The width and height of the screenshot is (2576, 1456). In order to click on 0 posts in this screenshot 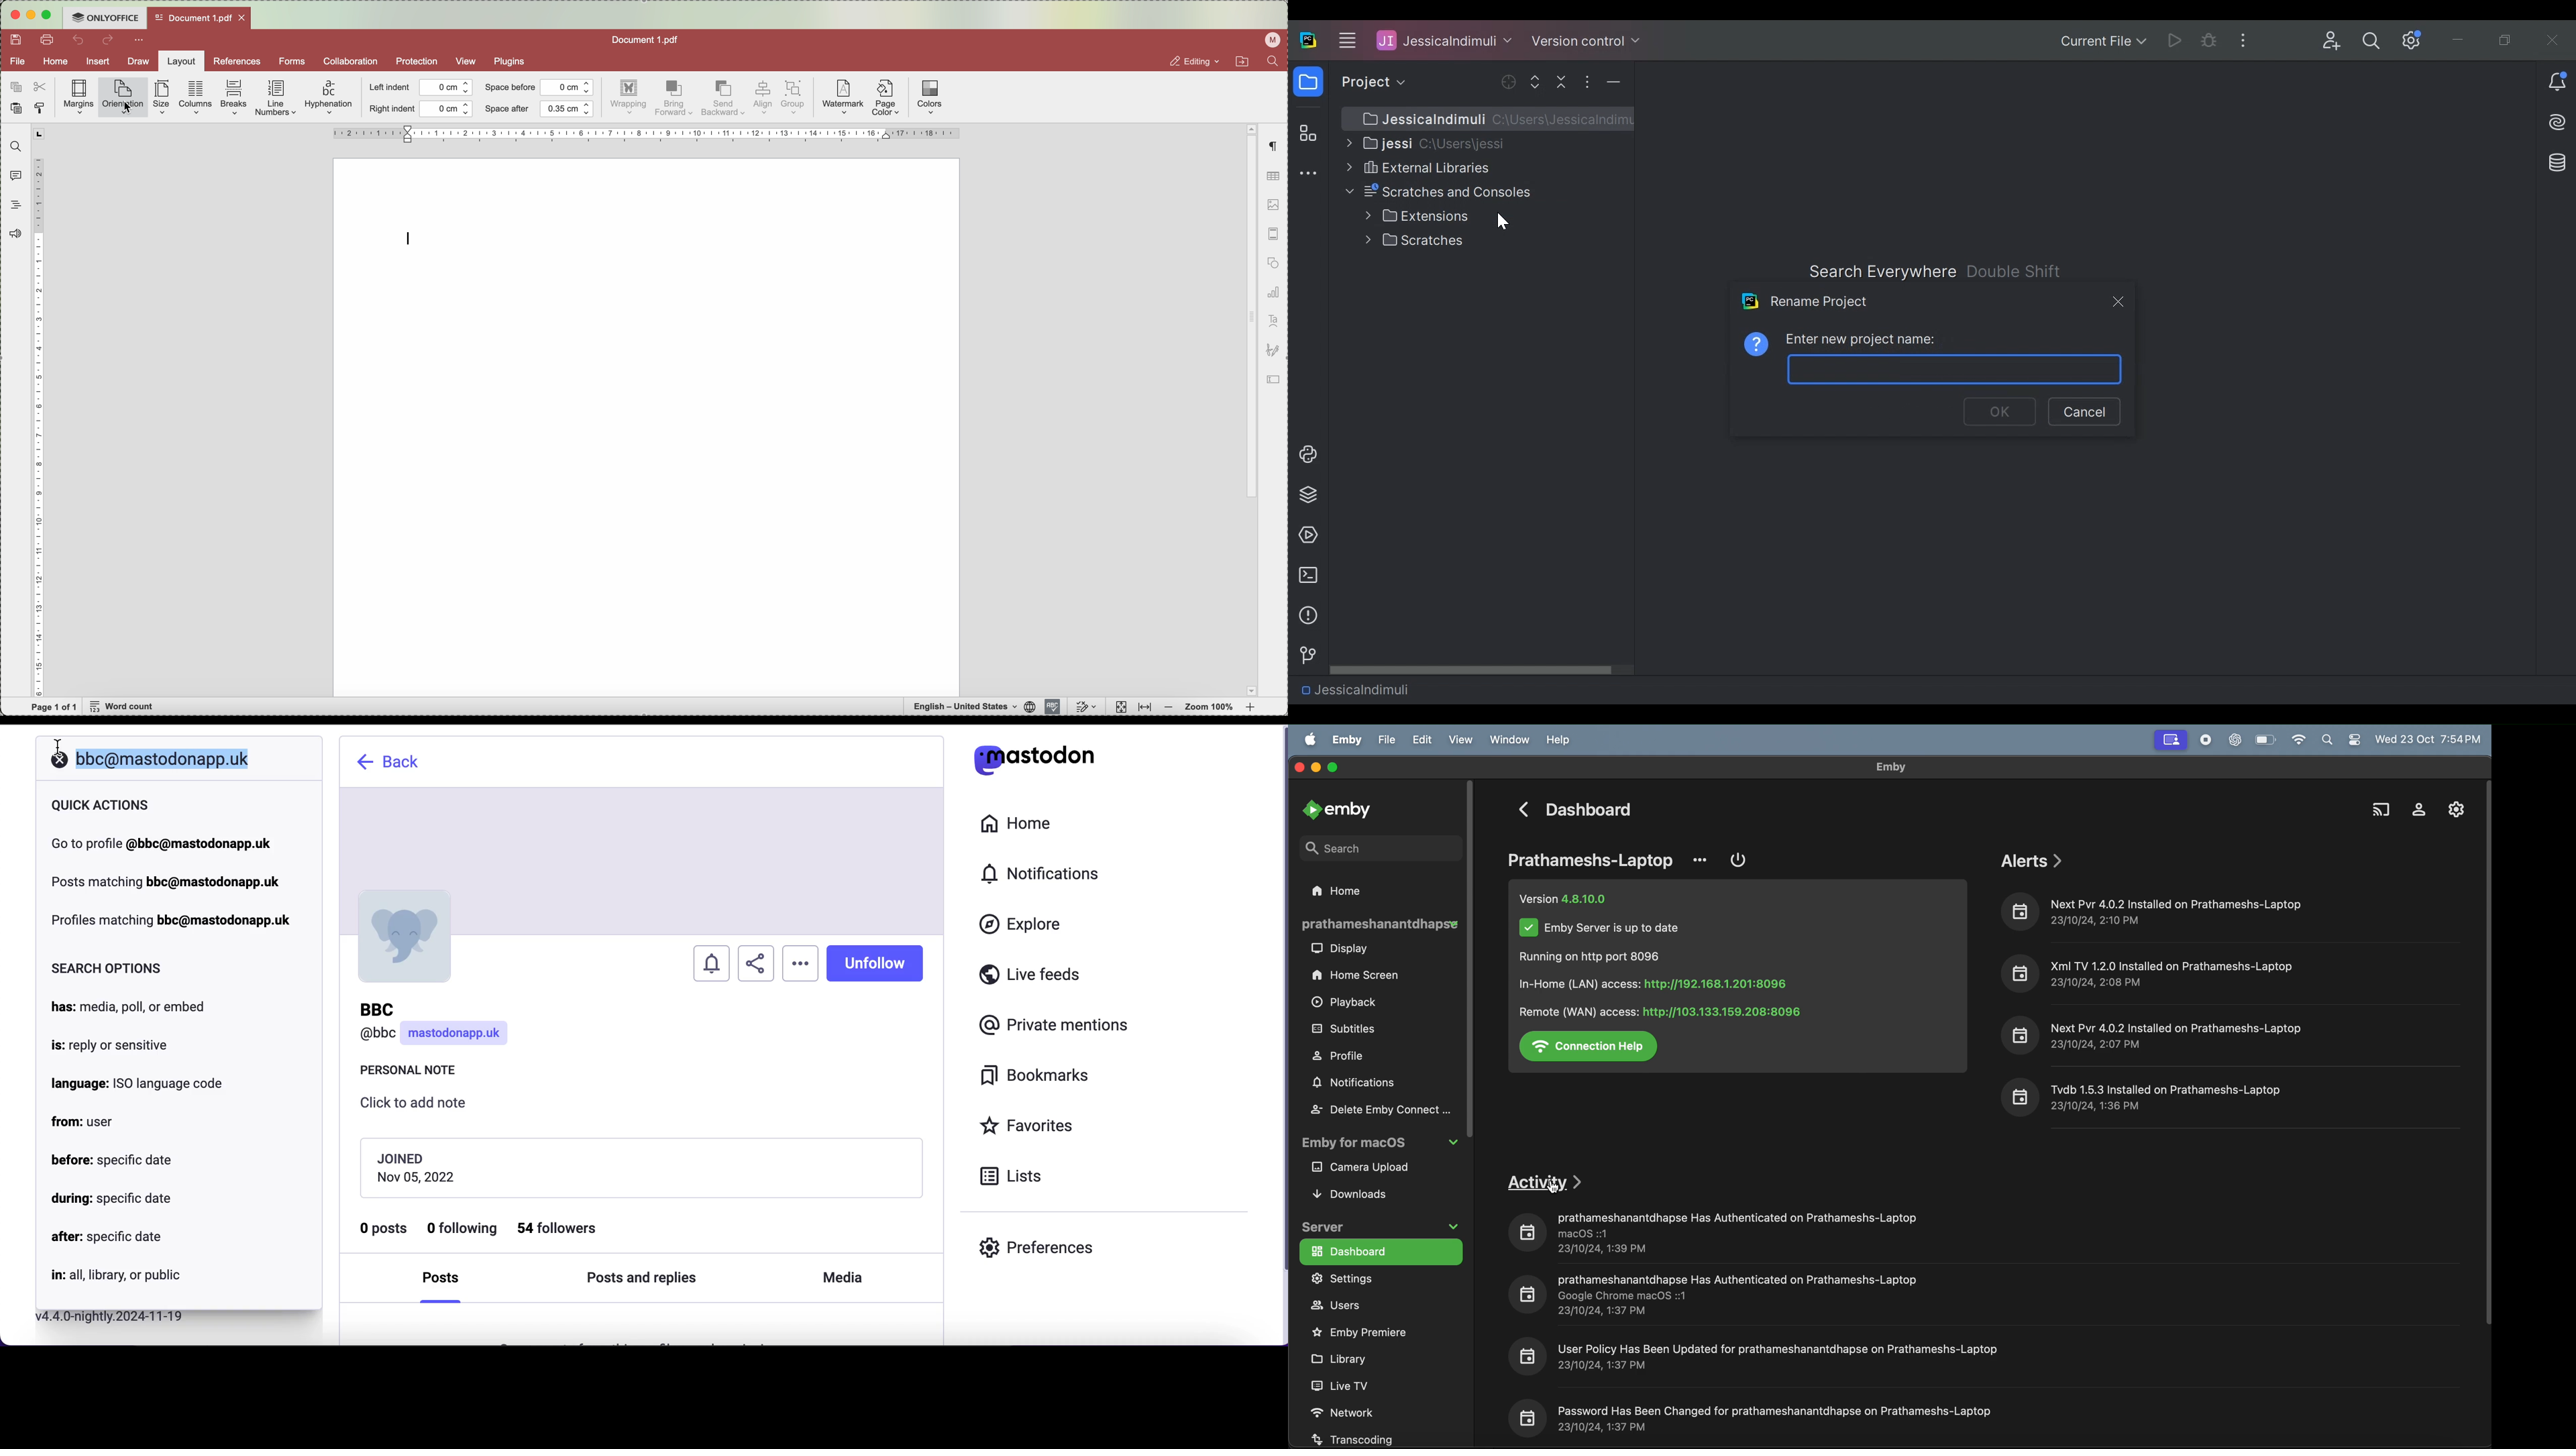, I will do `click(385, 1232)`.